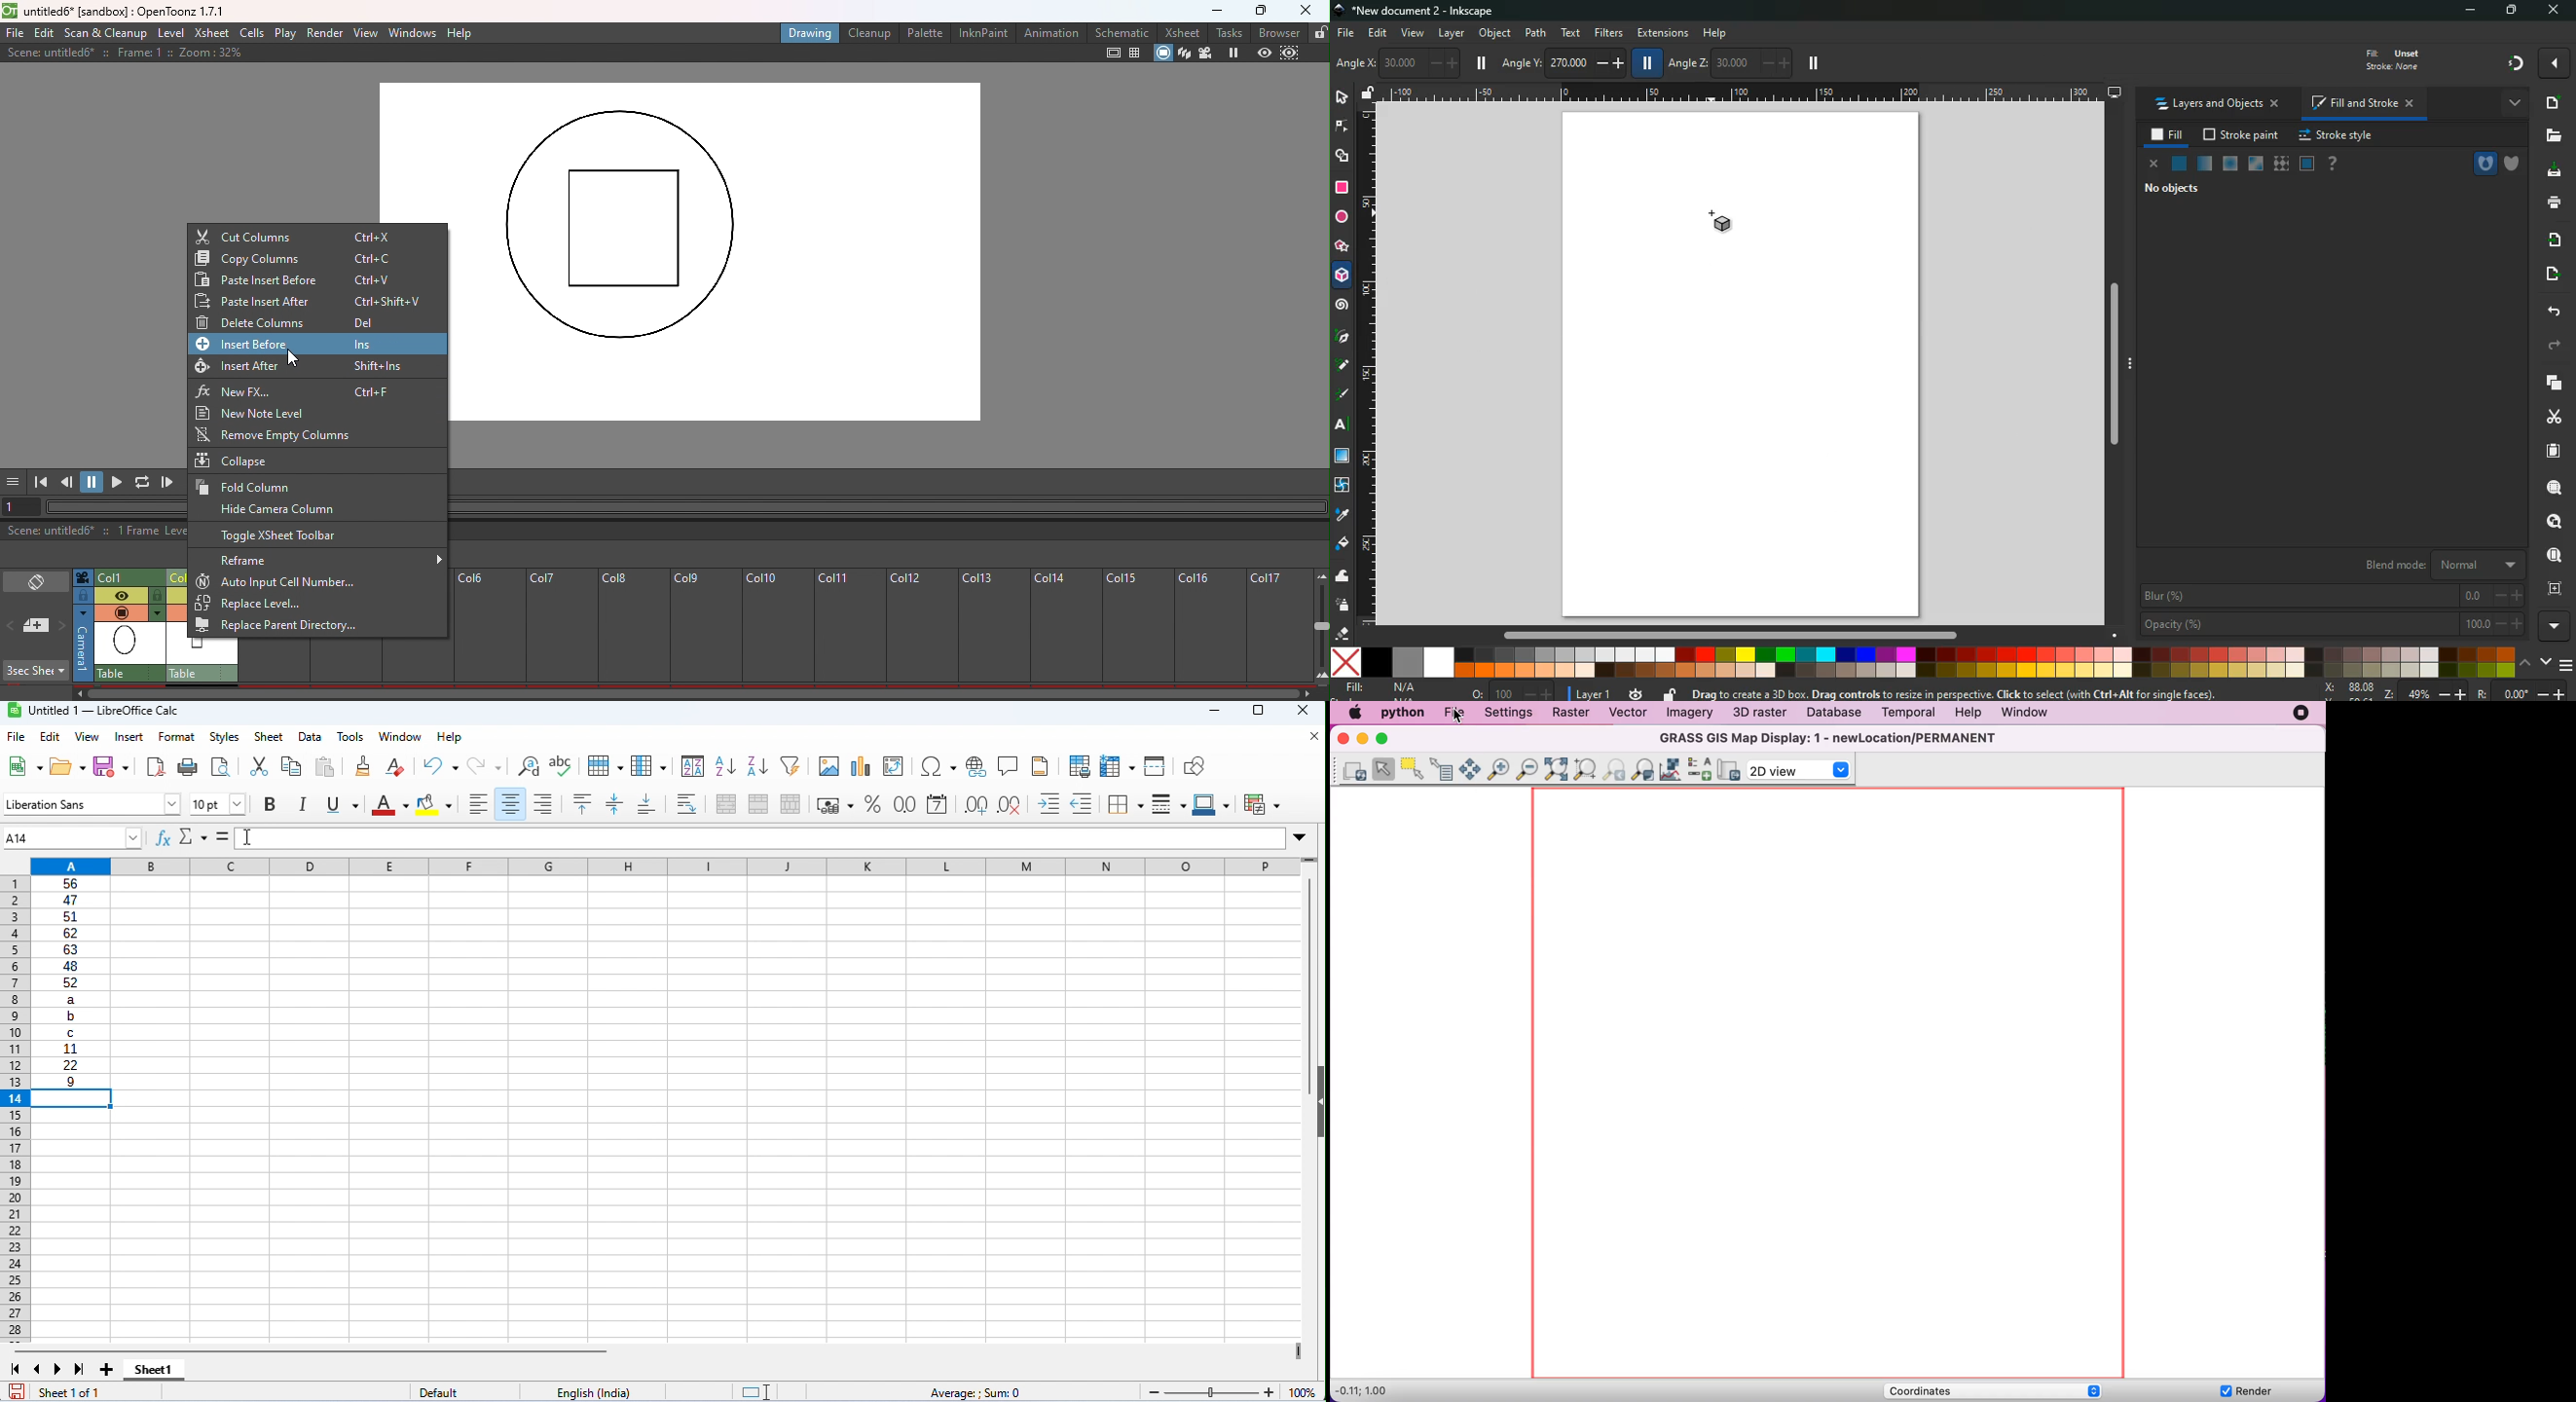 This screenshot has height=1428, width=2576. What do you see at coordinates (1311, 986) in the screenshot?
I see `Vertical slide bar` at bounding box center [1311, 986].